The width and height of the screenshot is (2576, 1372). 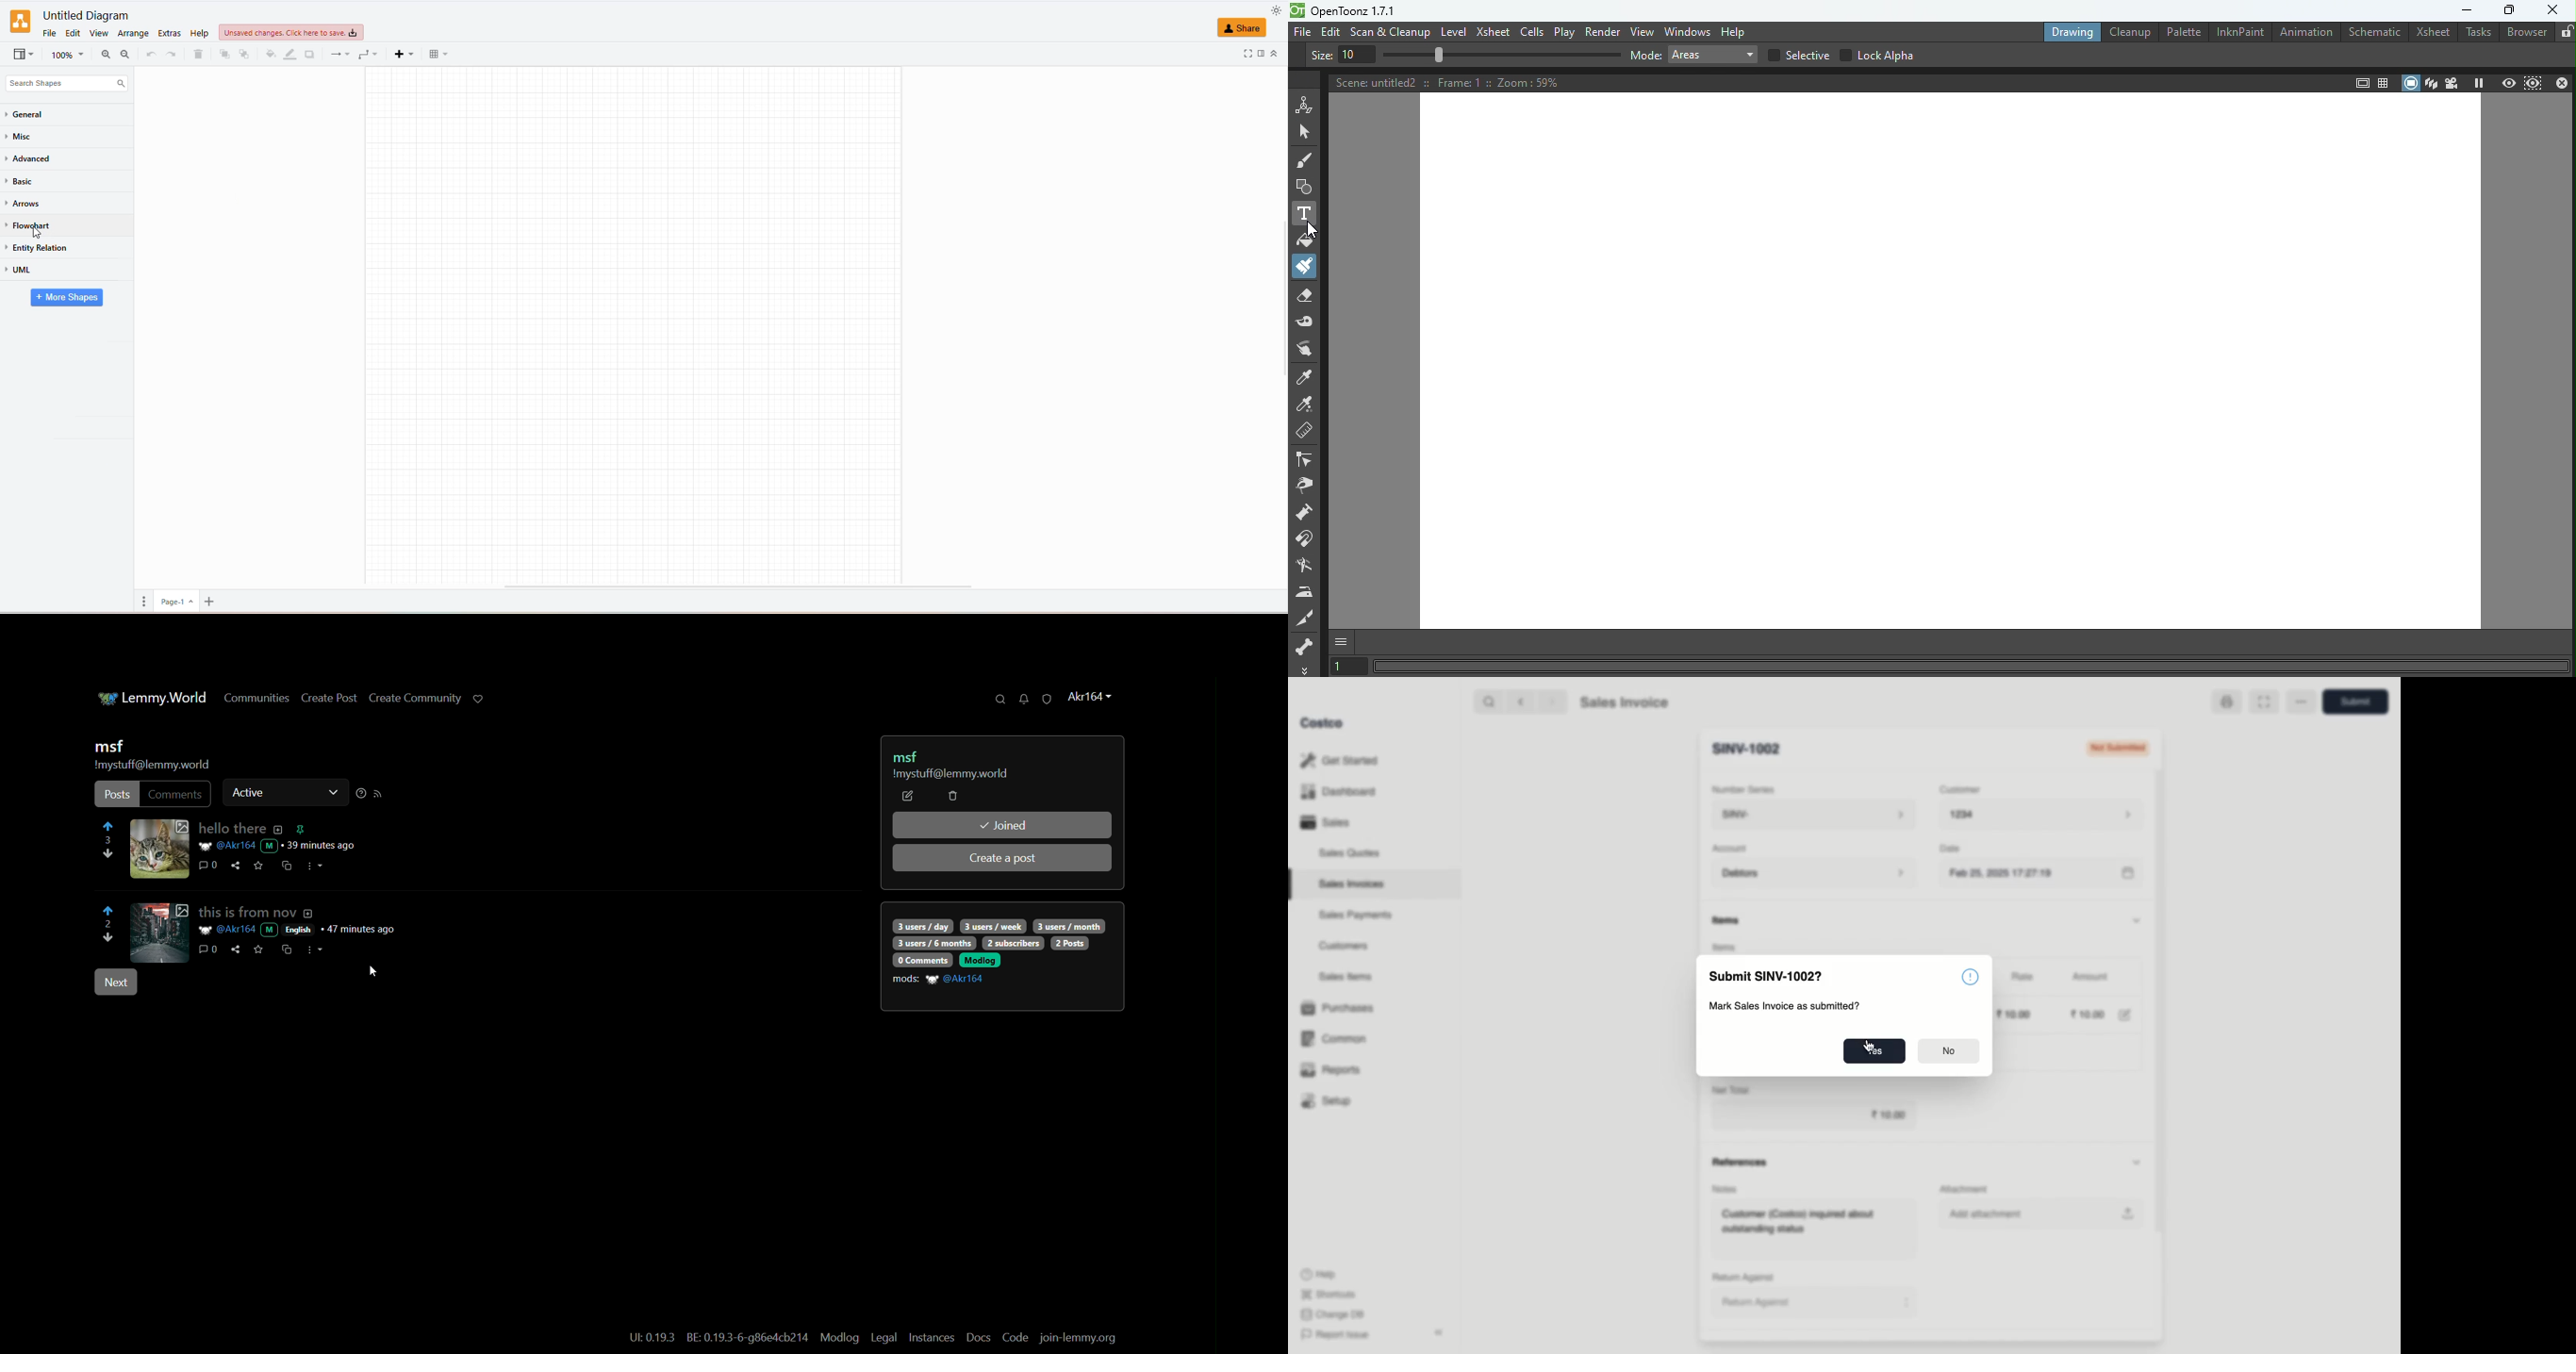 What do you see at coordinates (1627, 703) in the screenshot?
I see `Sales Invoice` at bounding box center [1627, 703].